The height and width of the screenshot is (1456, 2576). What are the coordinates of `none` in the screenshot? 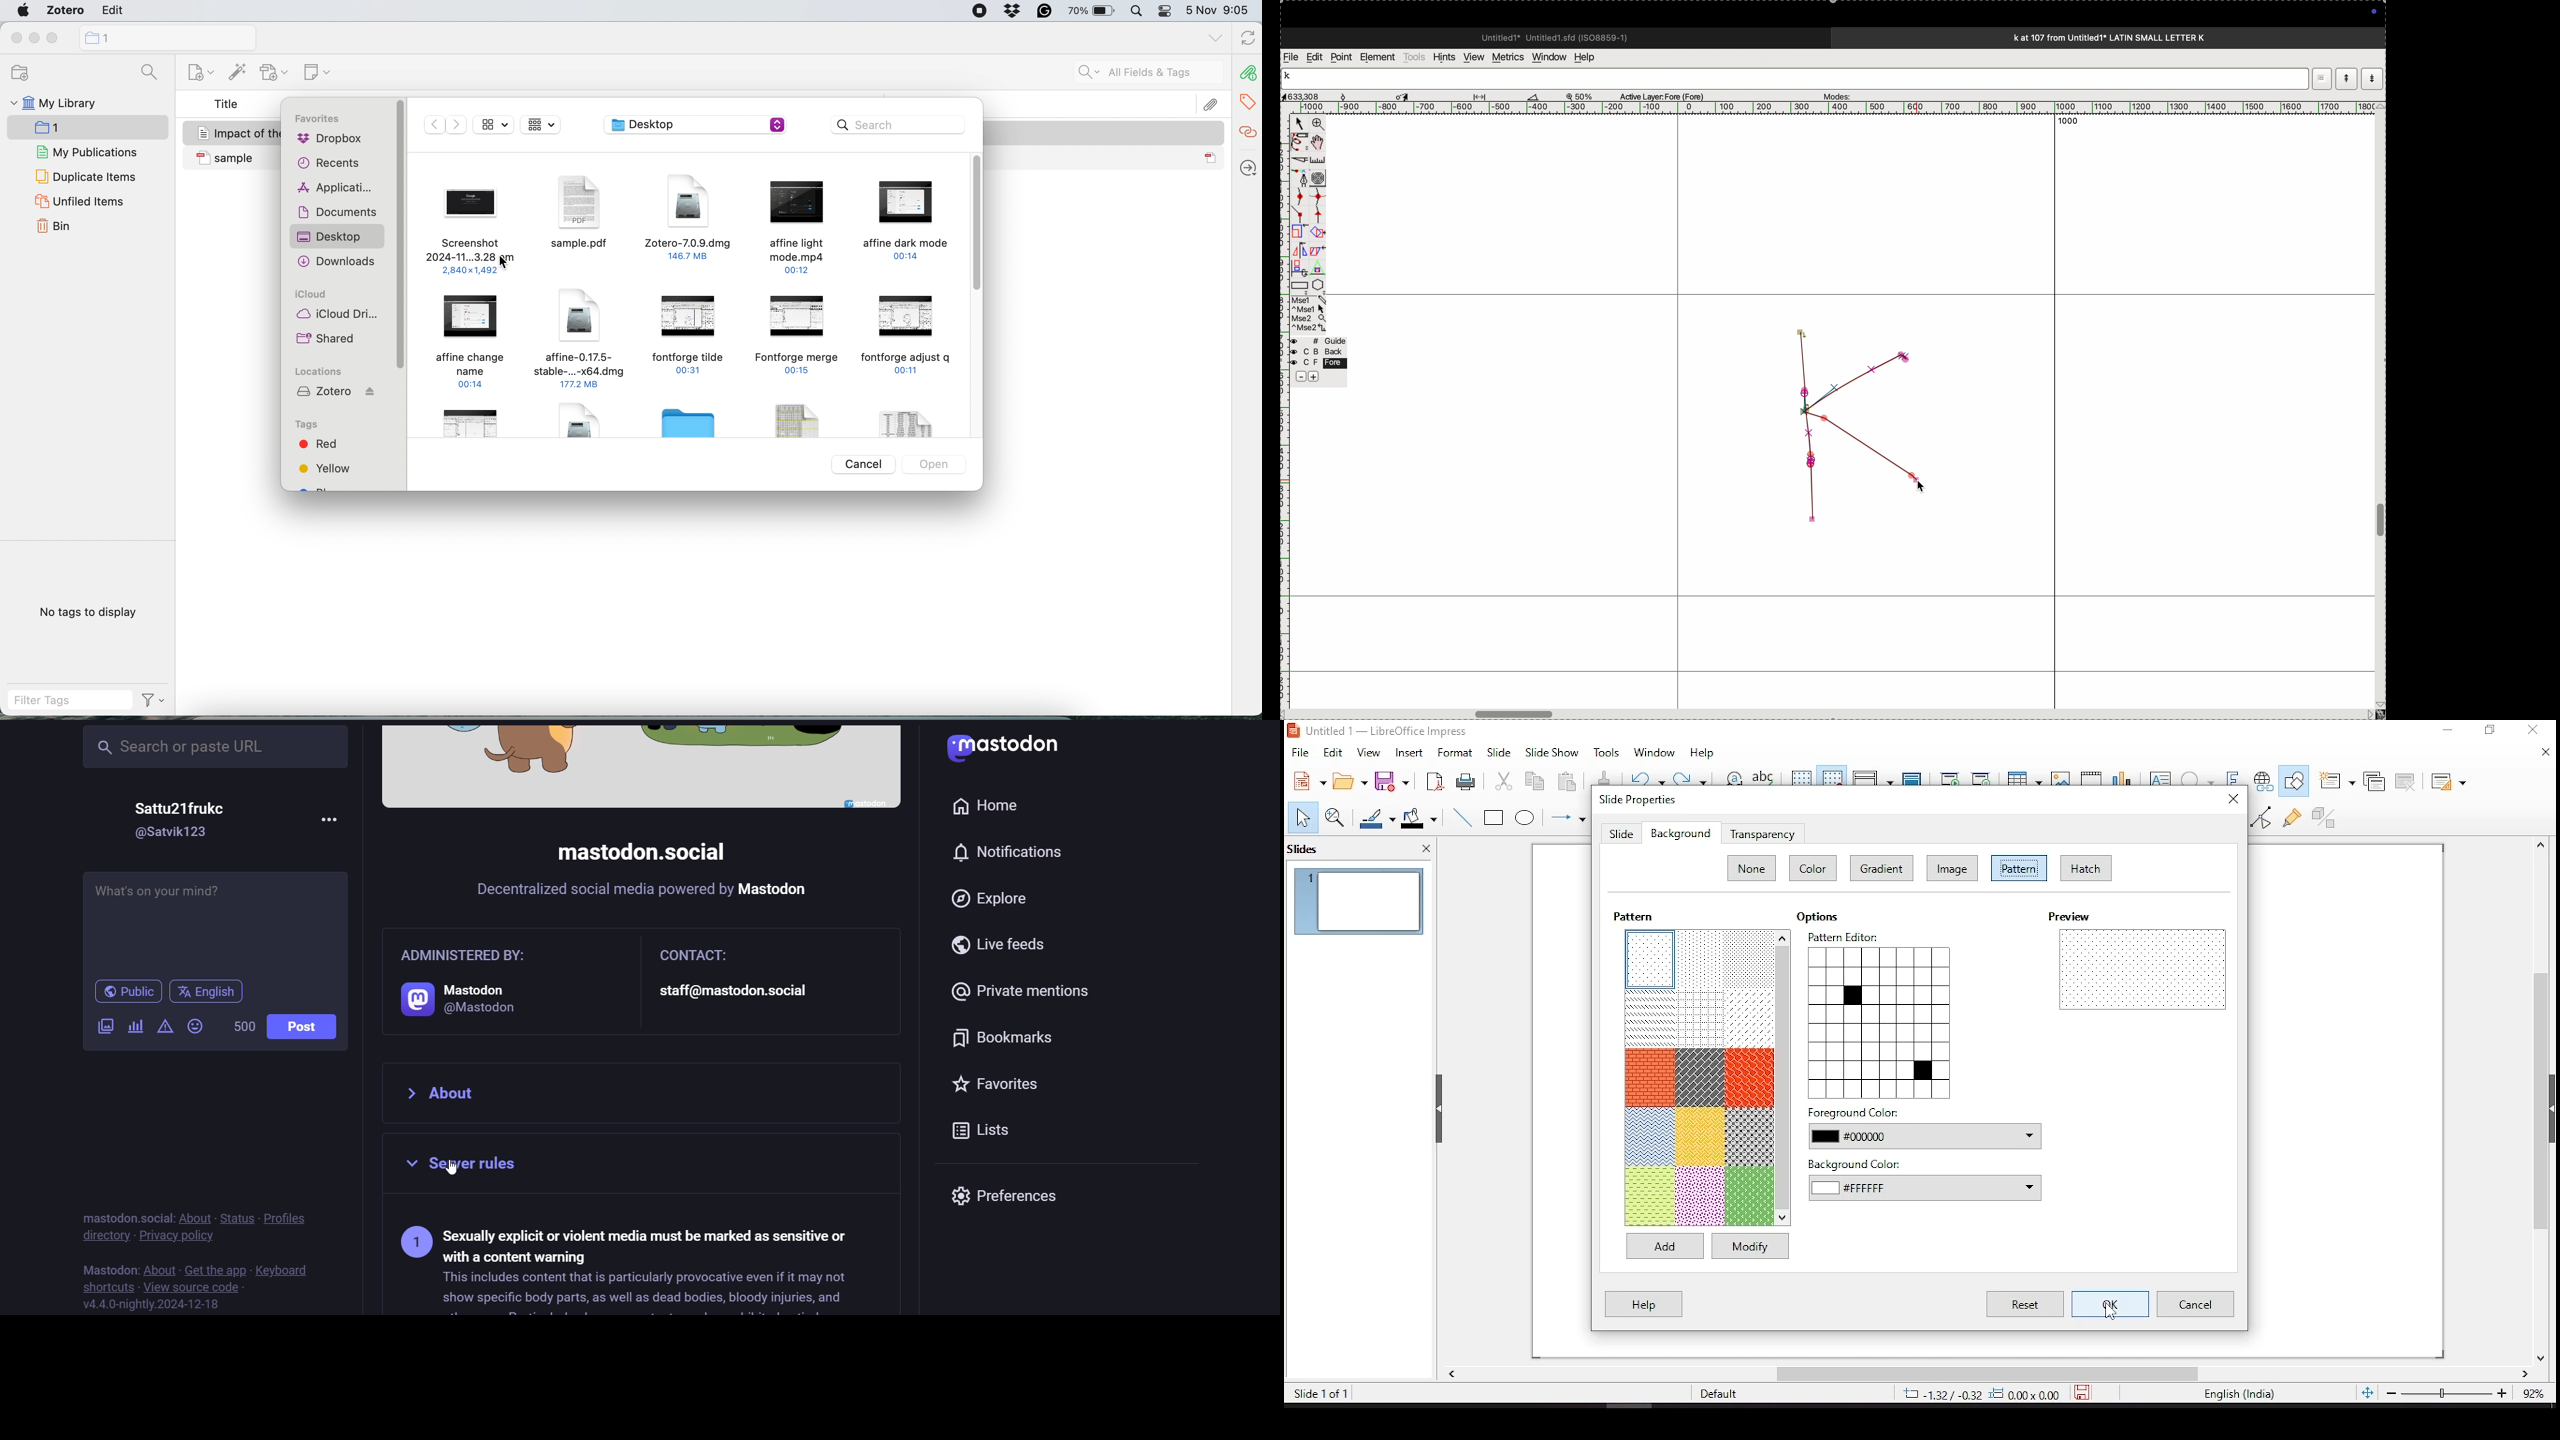 It's located at (1751, 867).